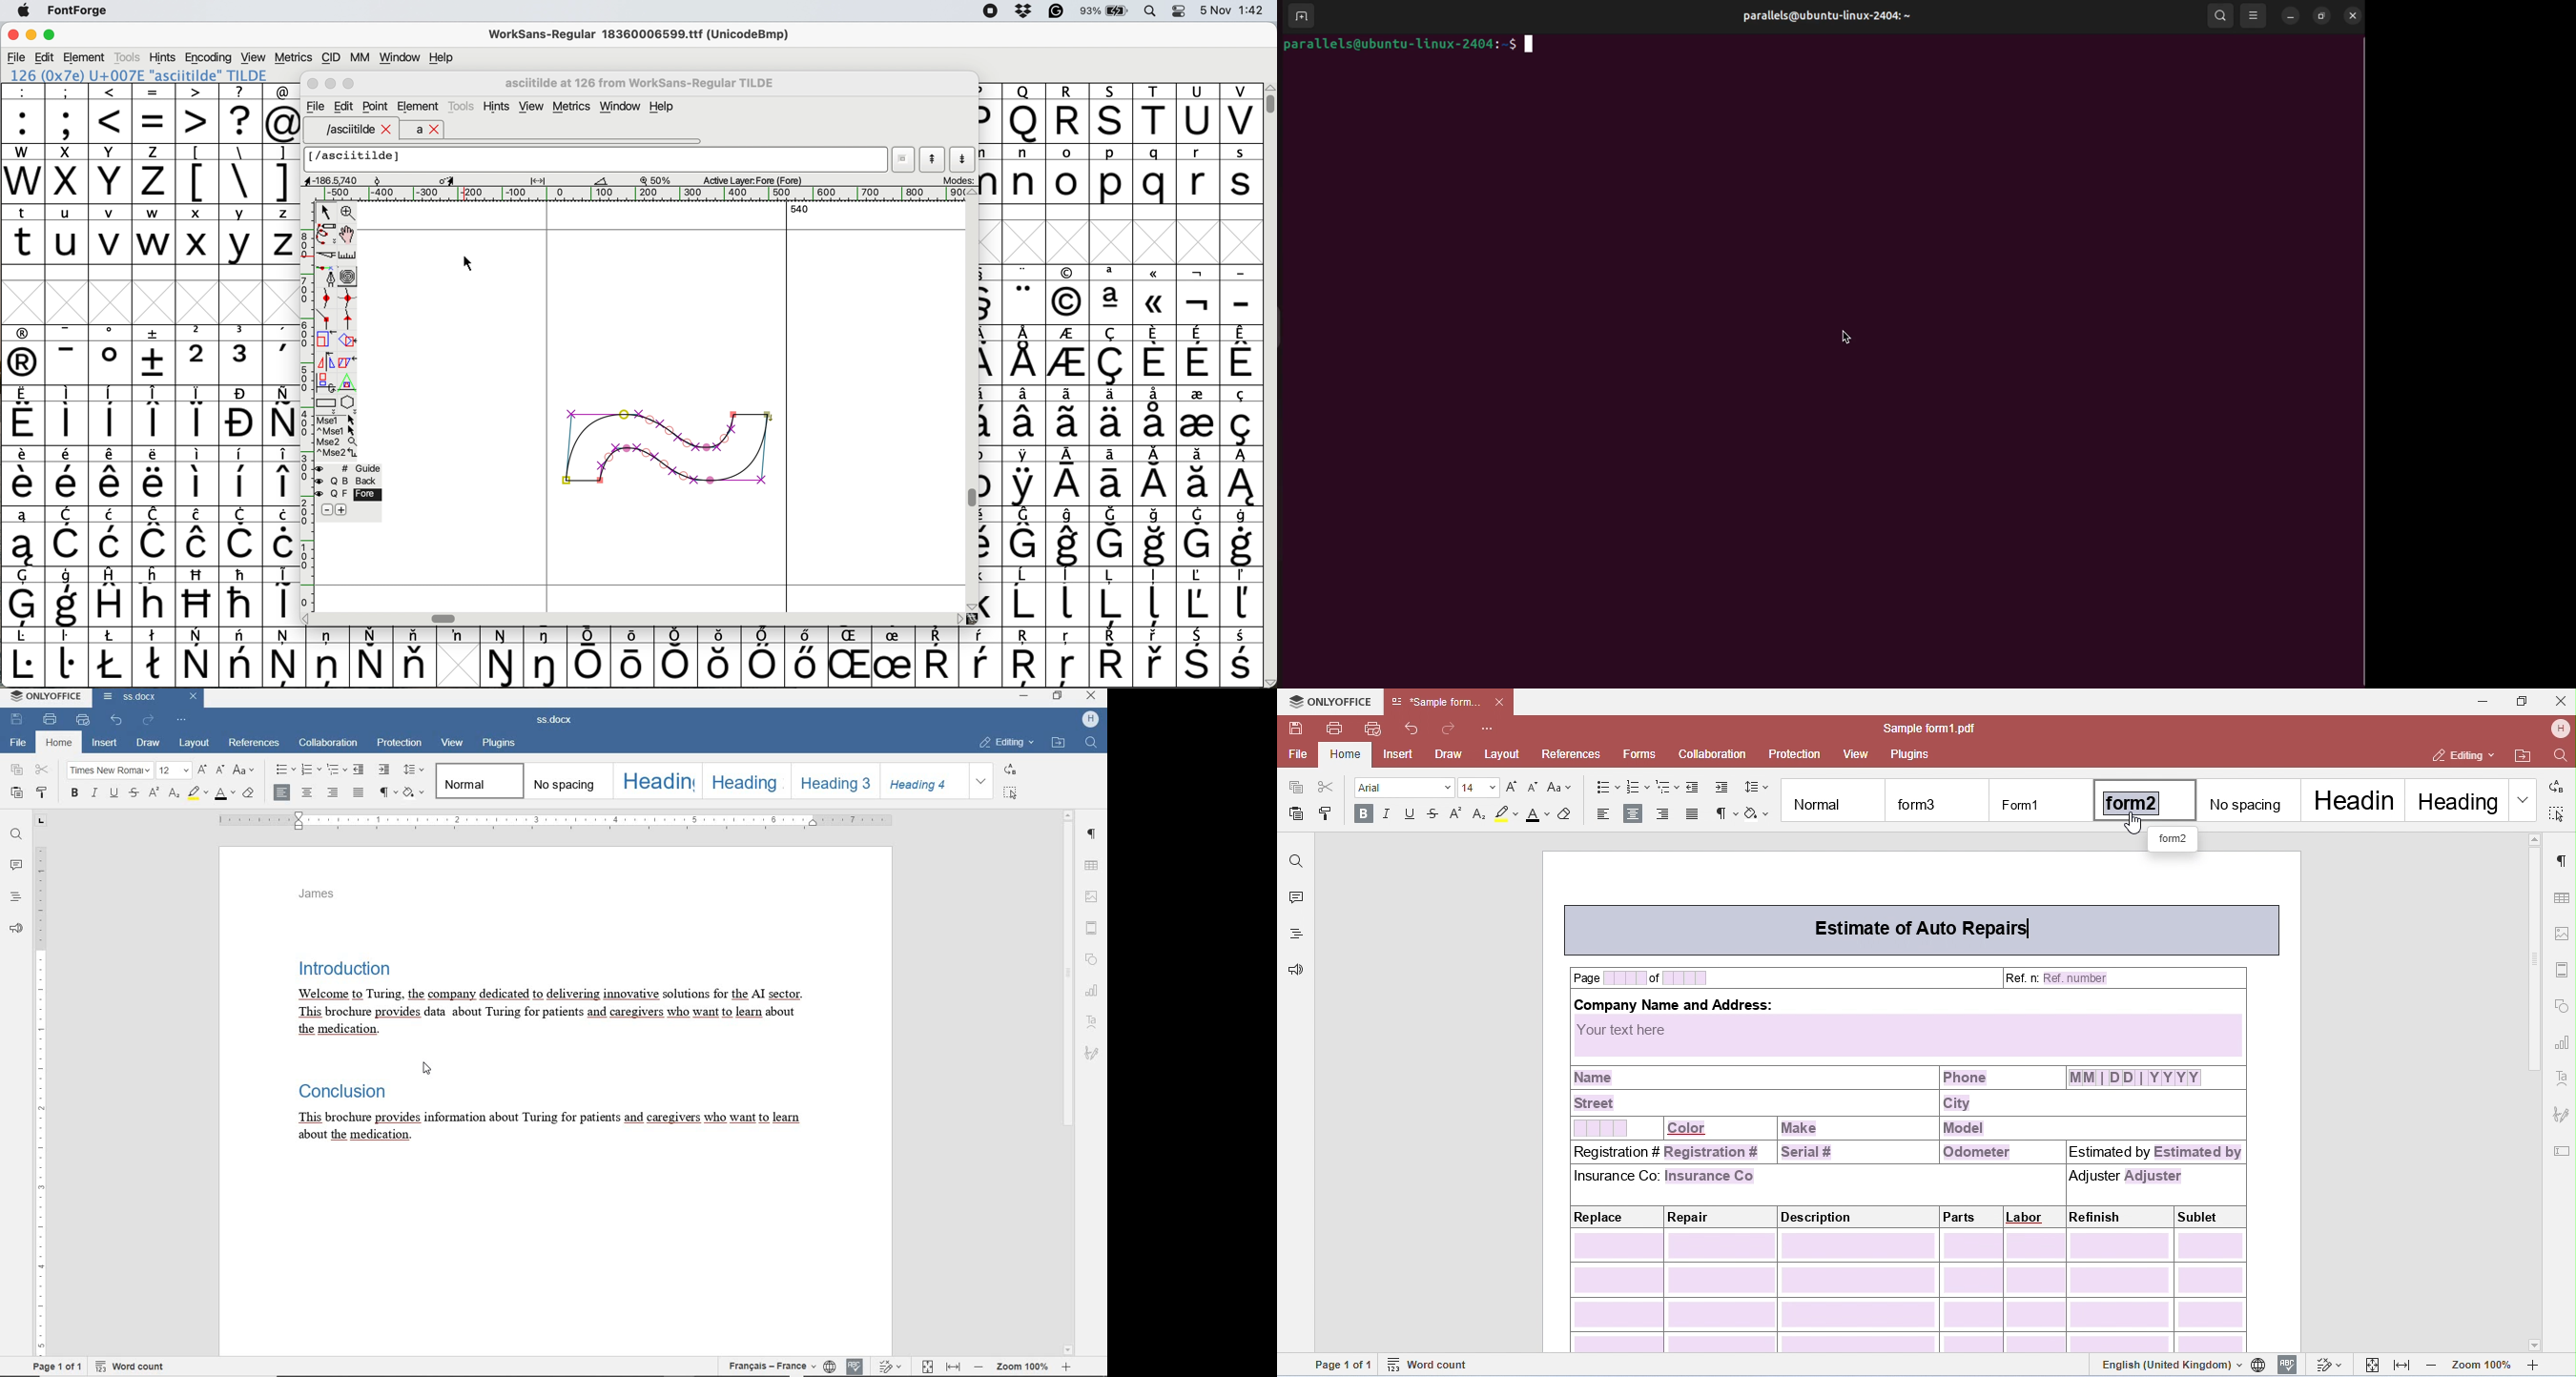  I want to click on symbol, so click(328, 656).